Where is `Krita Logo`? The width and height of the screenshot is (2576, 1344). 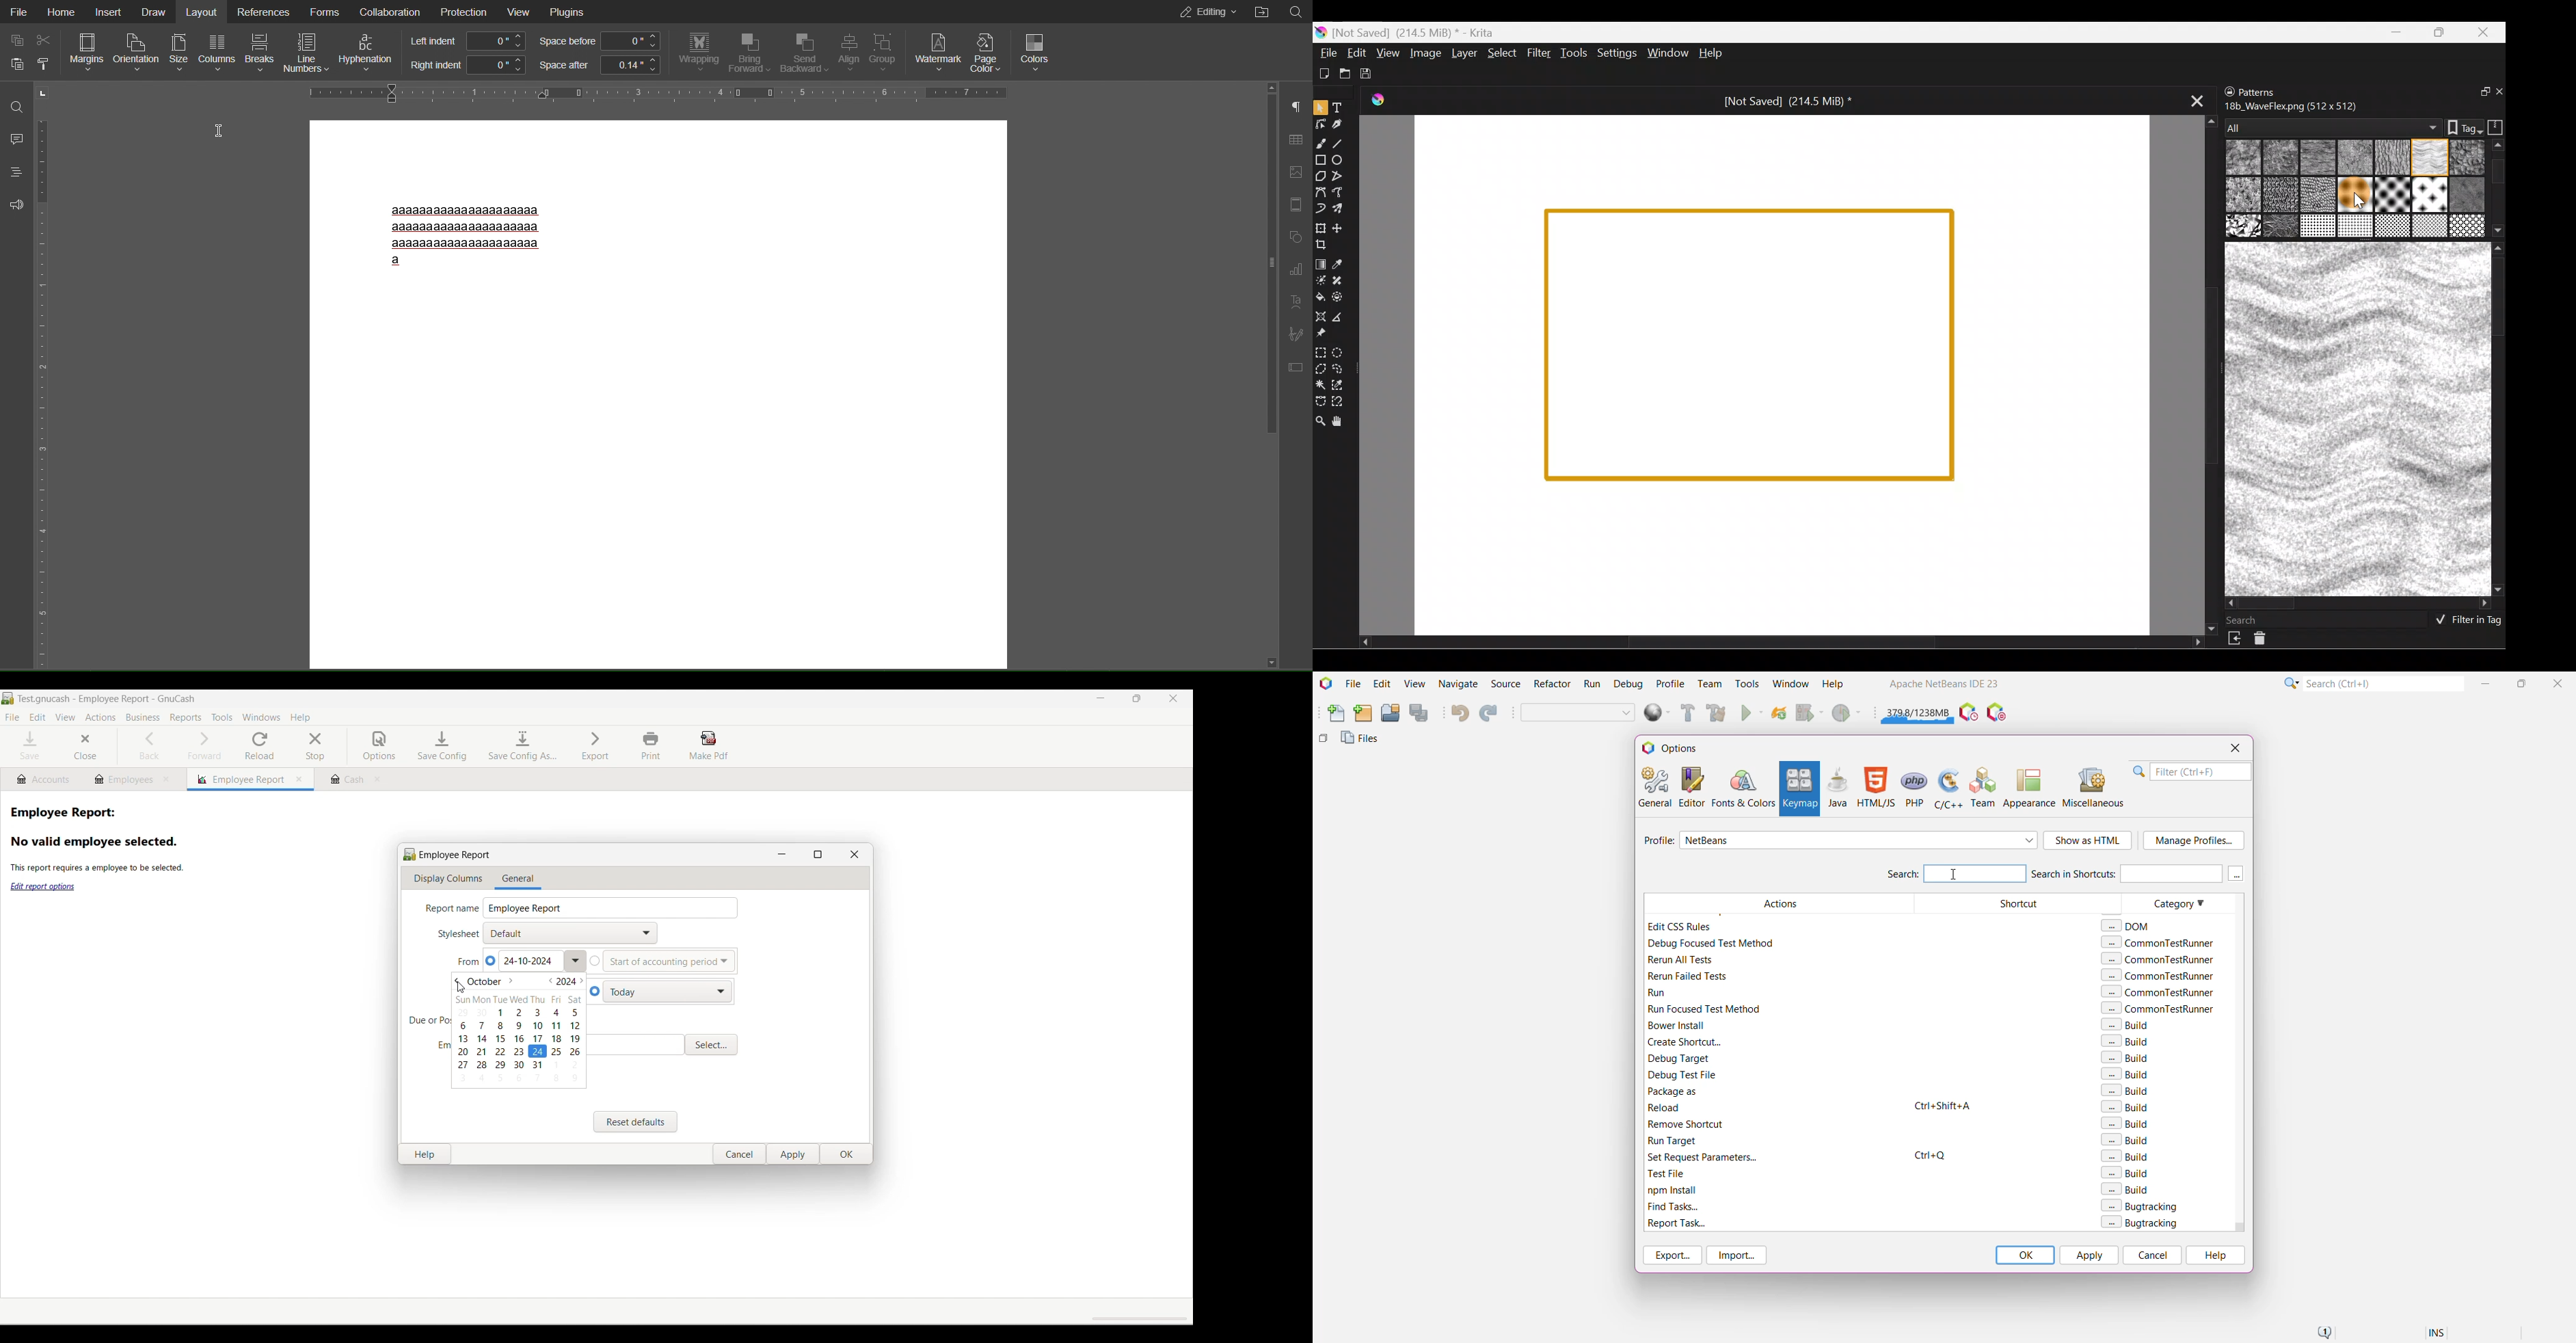
Krita Logo is located at coordinates (1379, 98).